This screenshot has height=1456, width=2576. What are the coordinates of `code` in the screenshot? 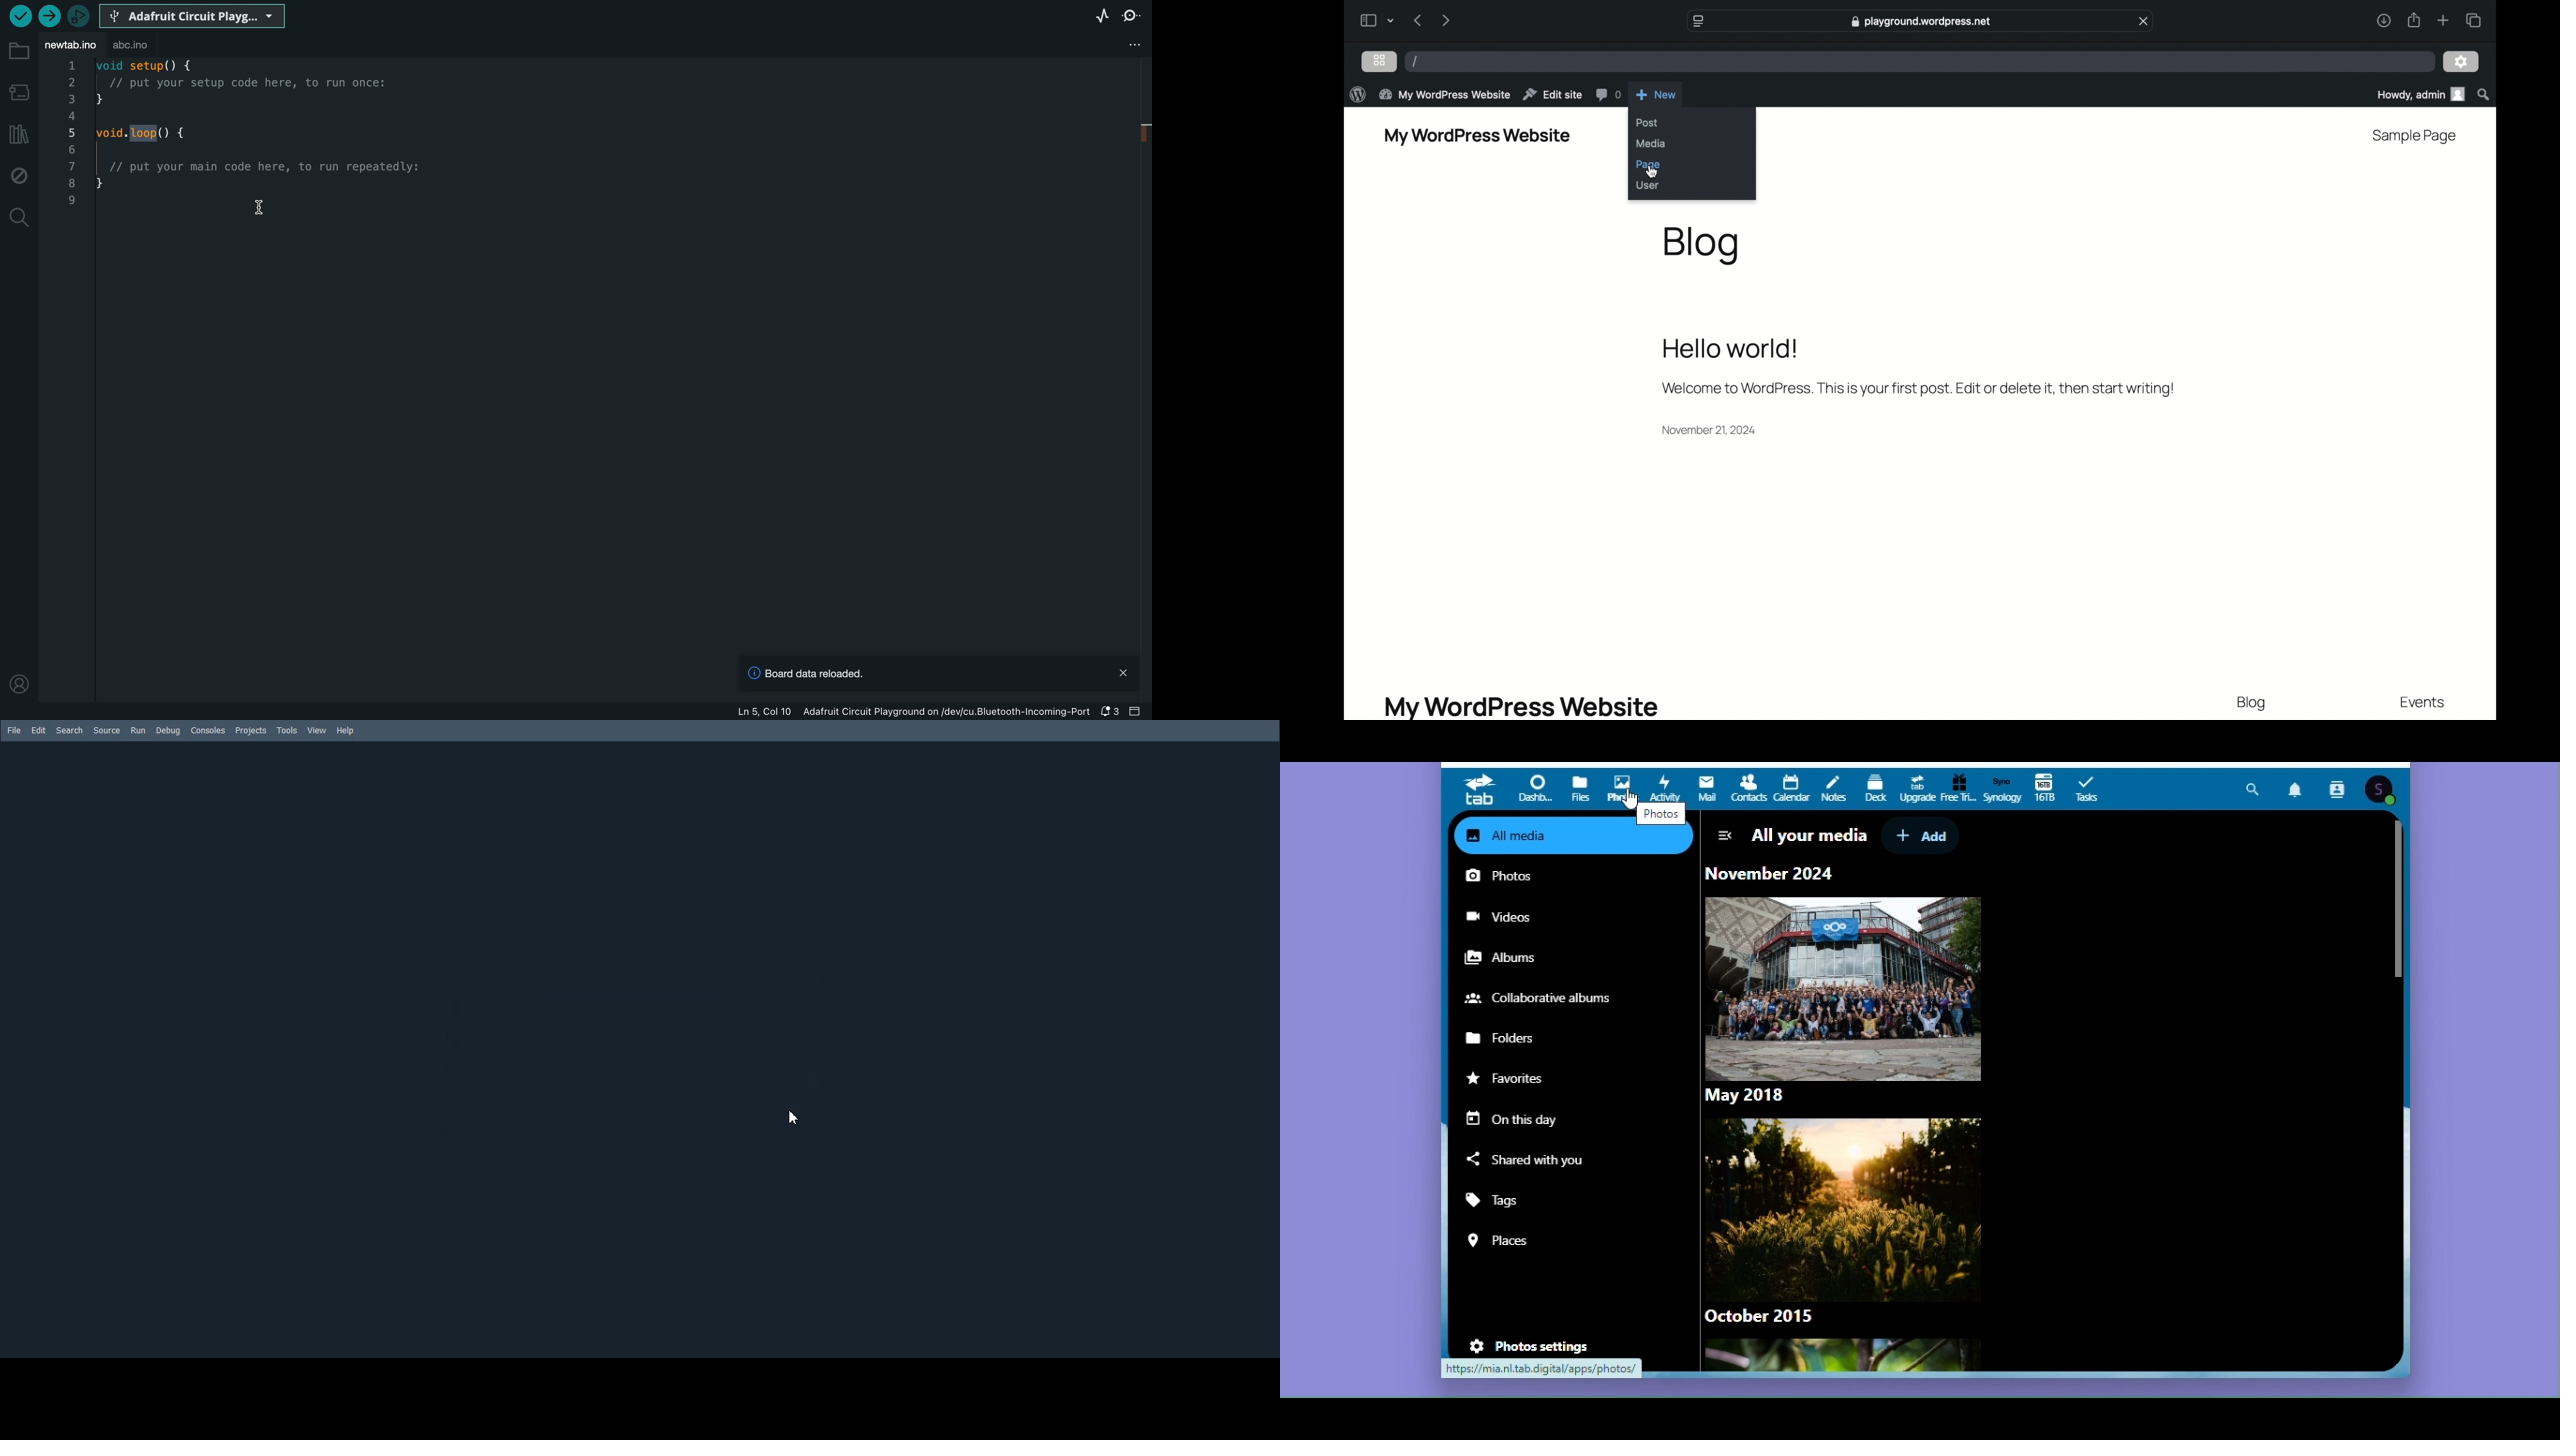 It's located at (273, 125).